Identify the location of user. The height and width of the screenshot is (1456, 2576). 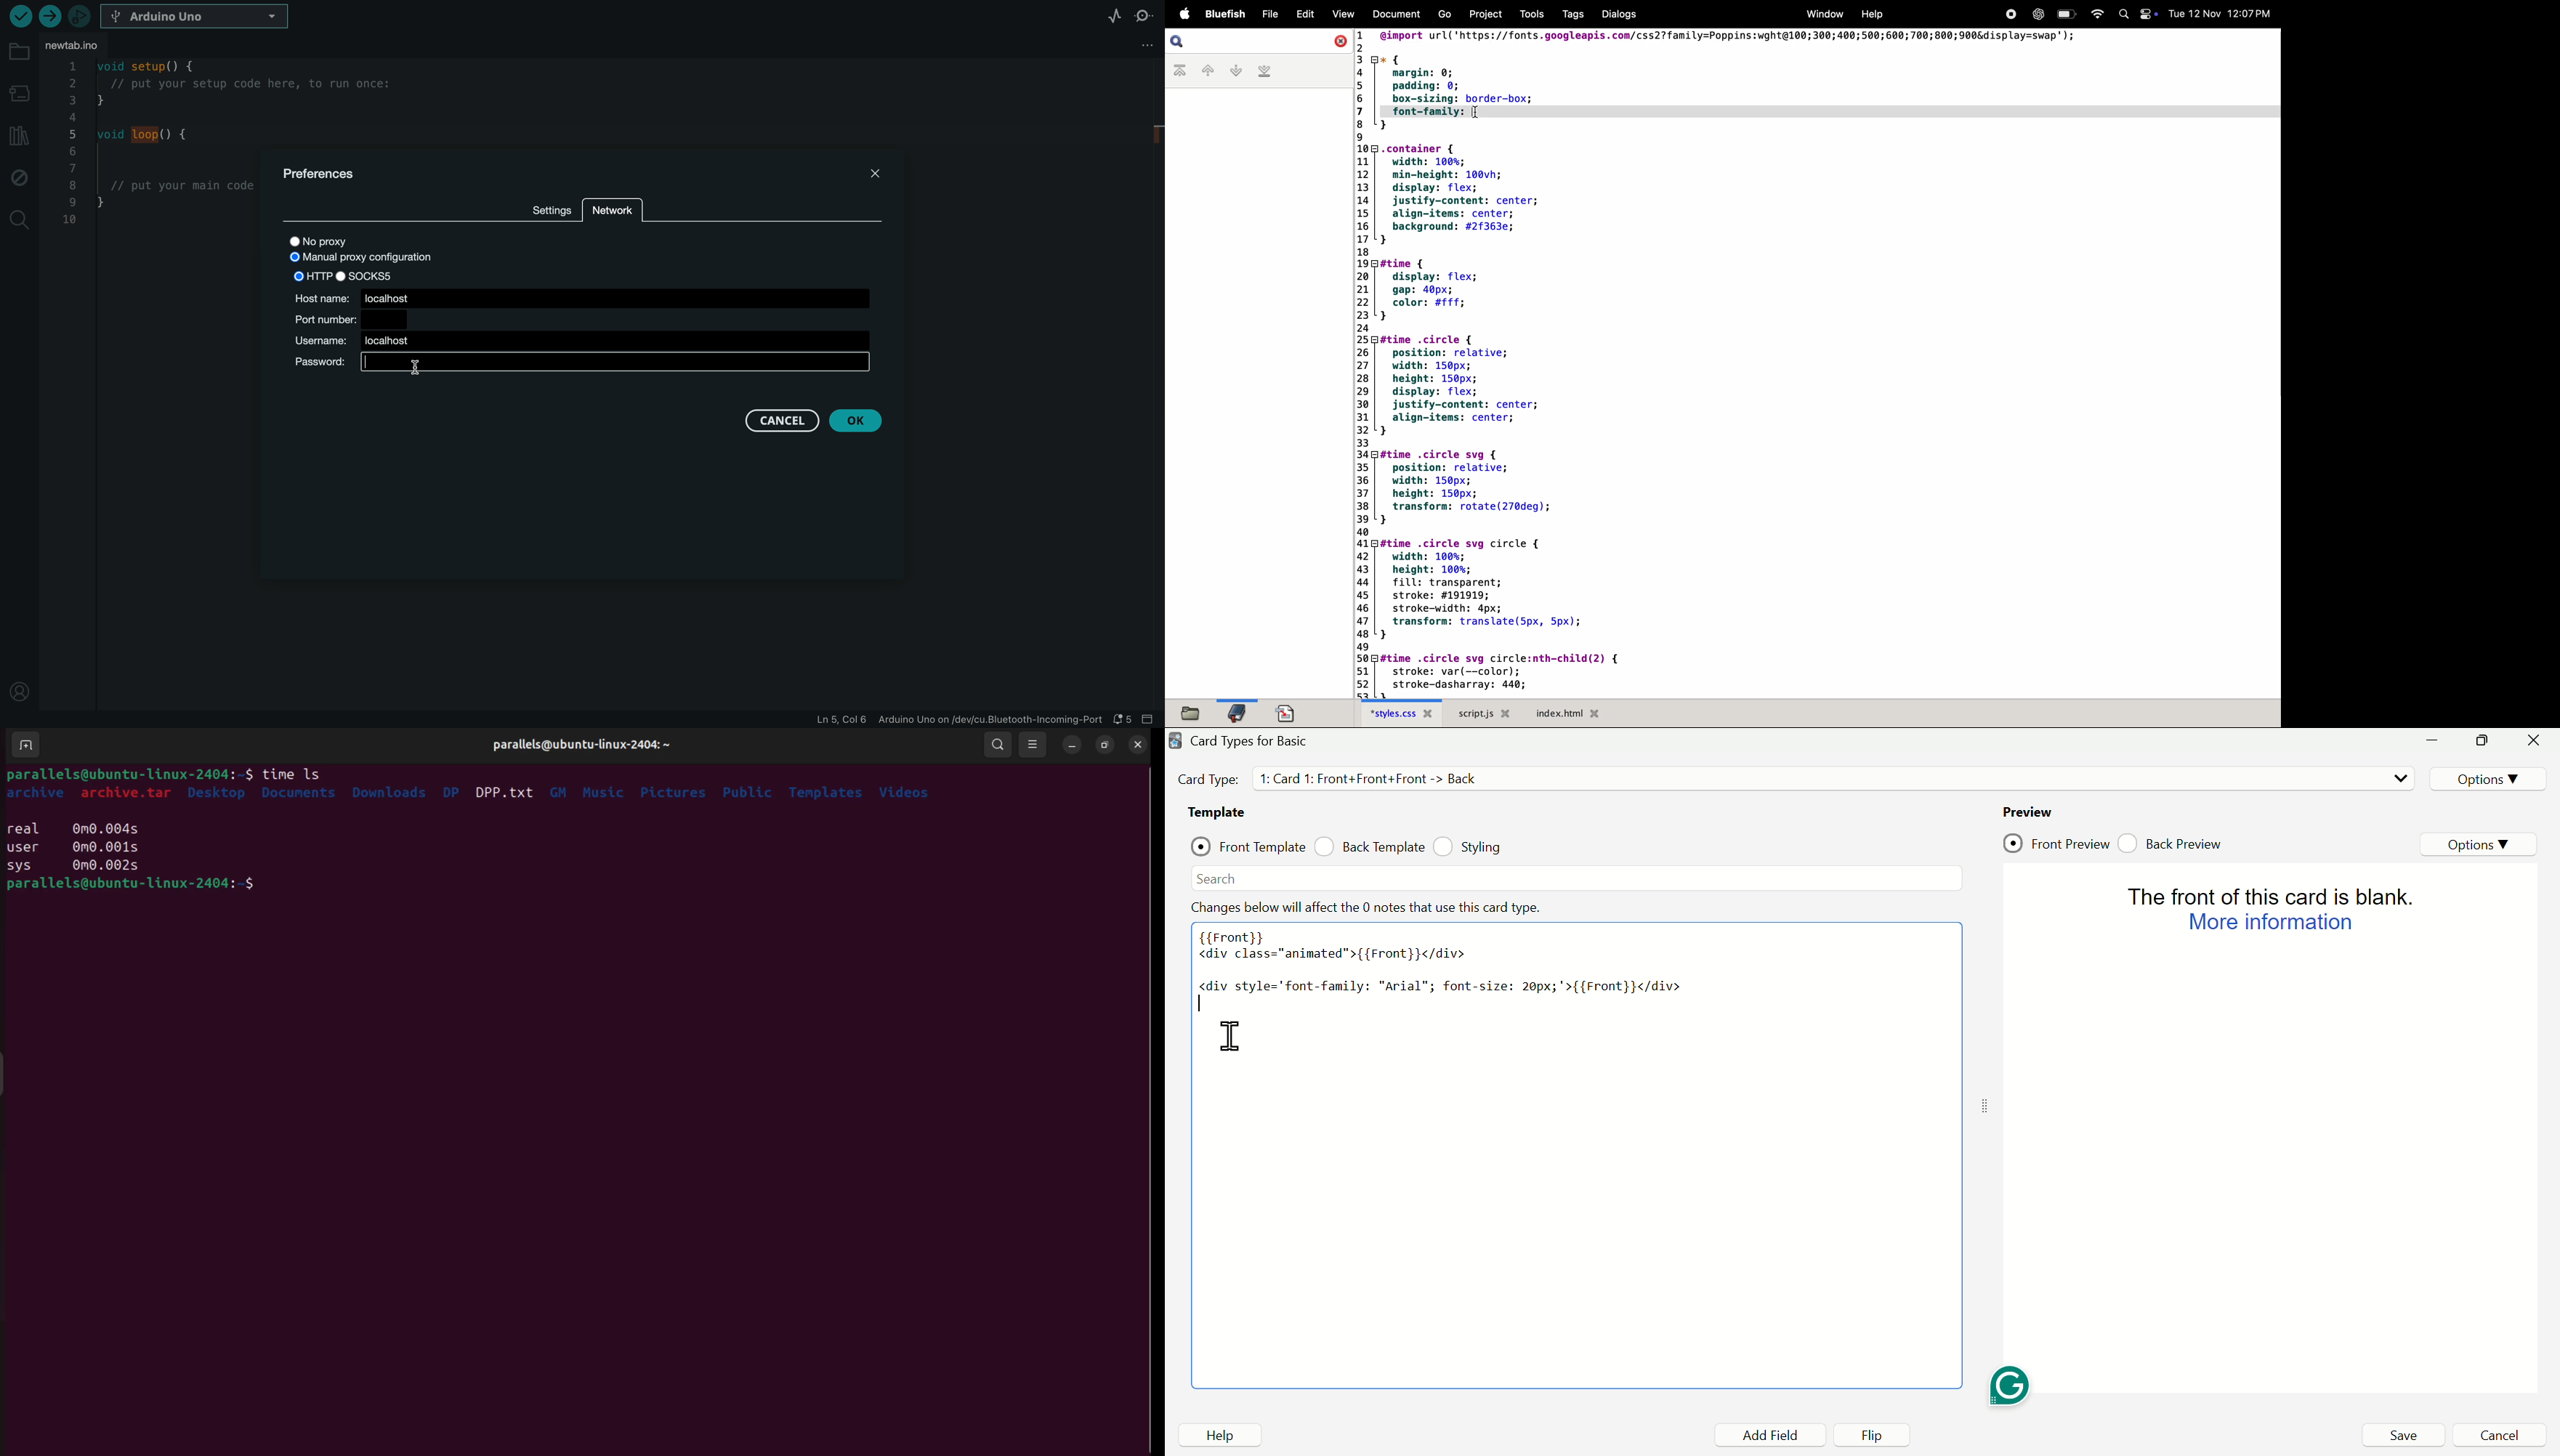
(21, 847).